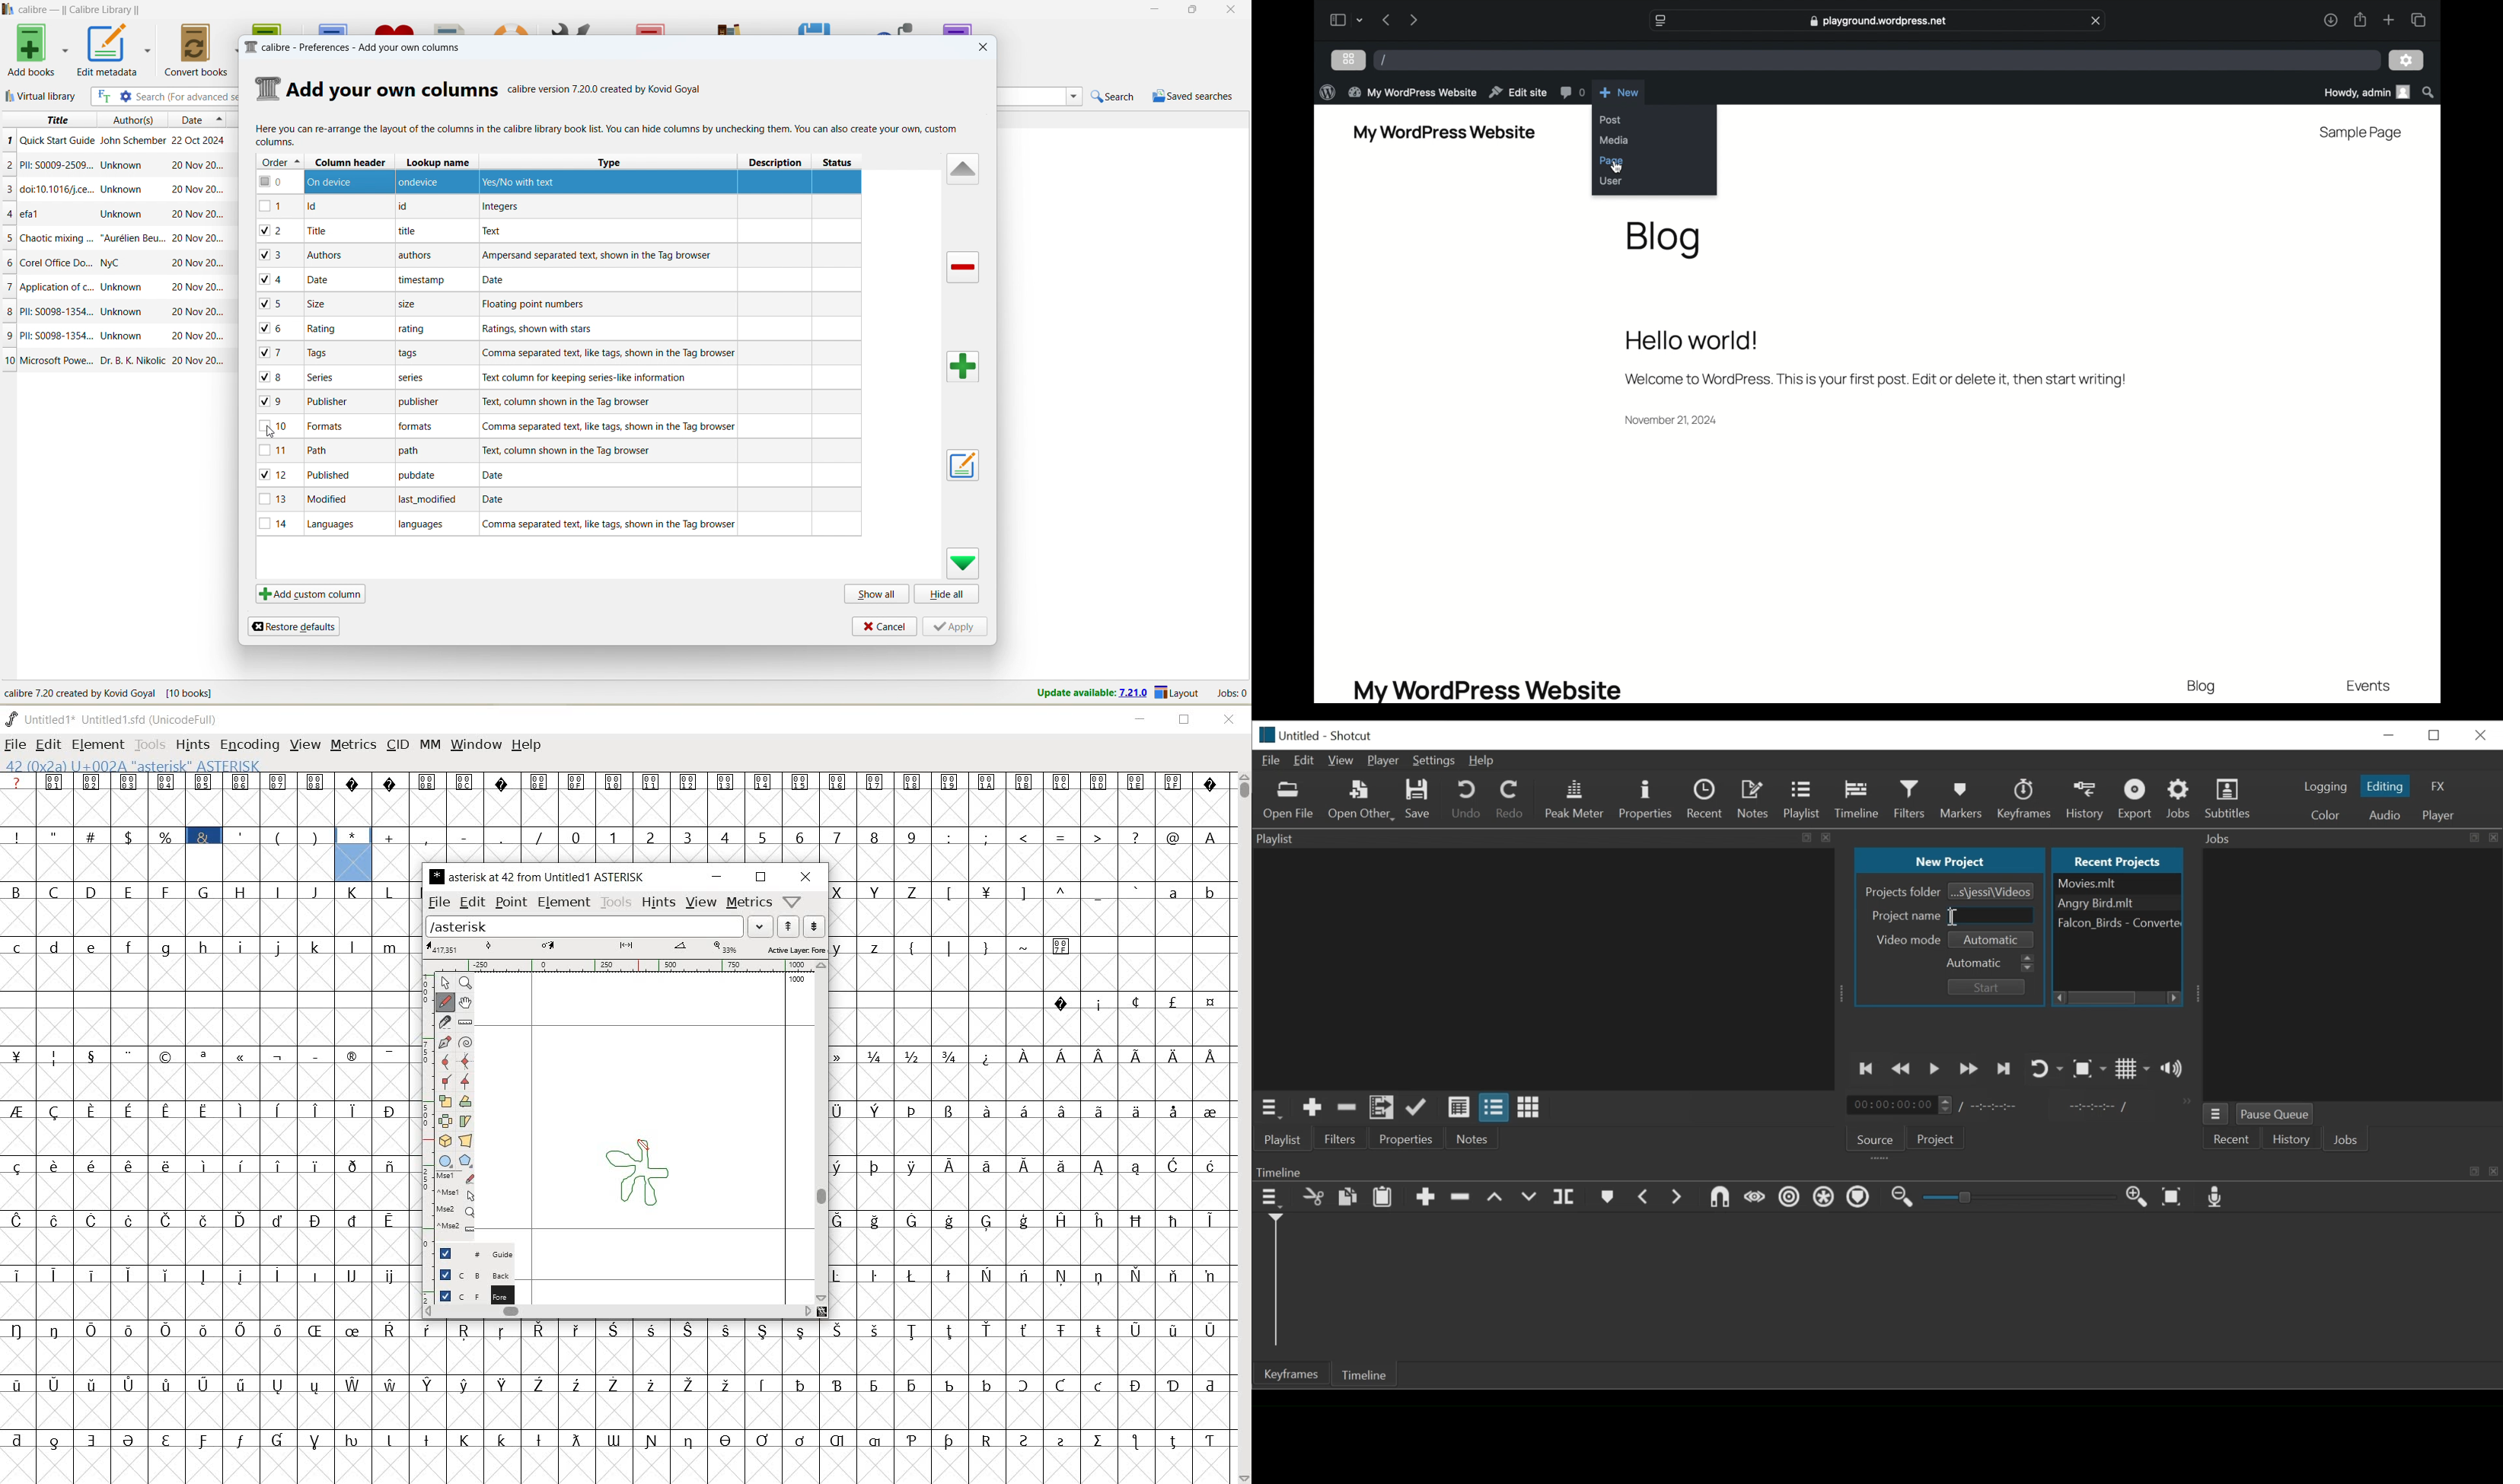 The image size is (2520, 1484). I want to click on page, so click(1613, 162).